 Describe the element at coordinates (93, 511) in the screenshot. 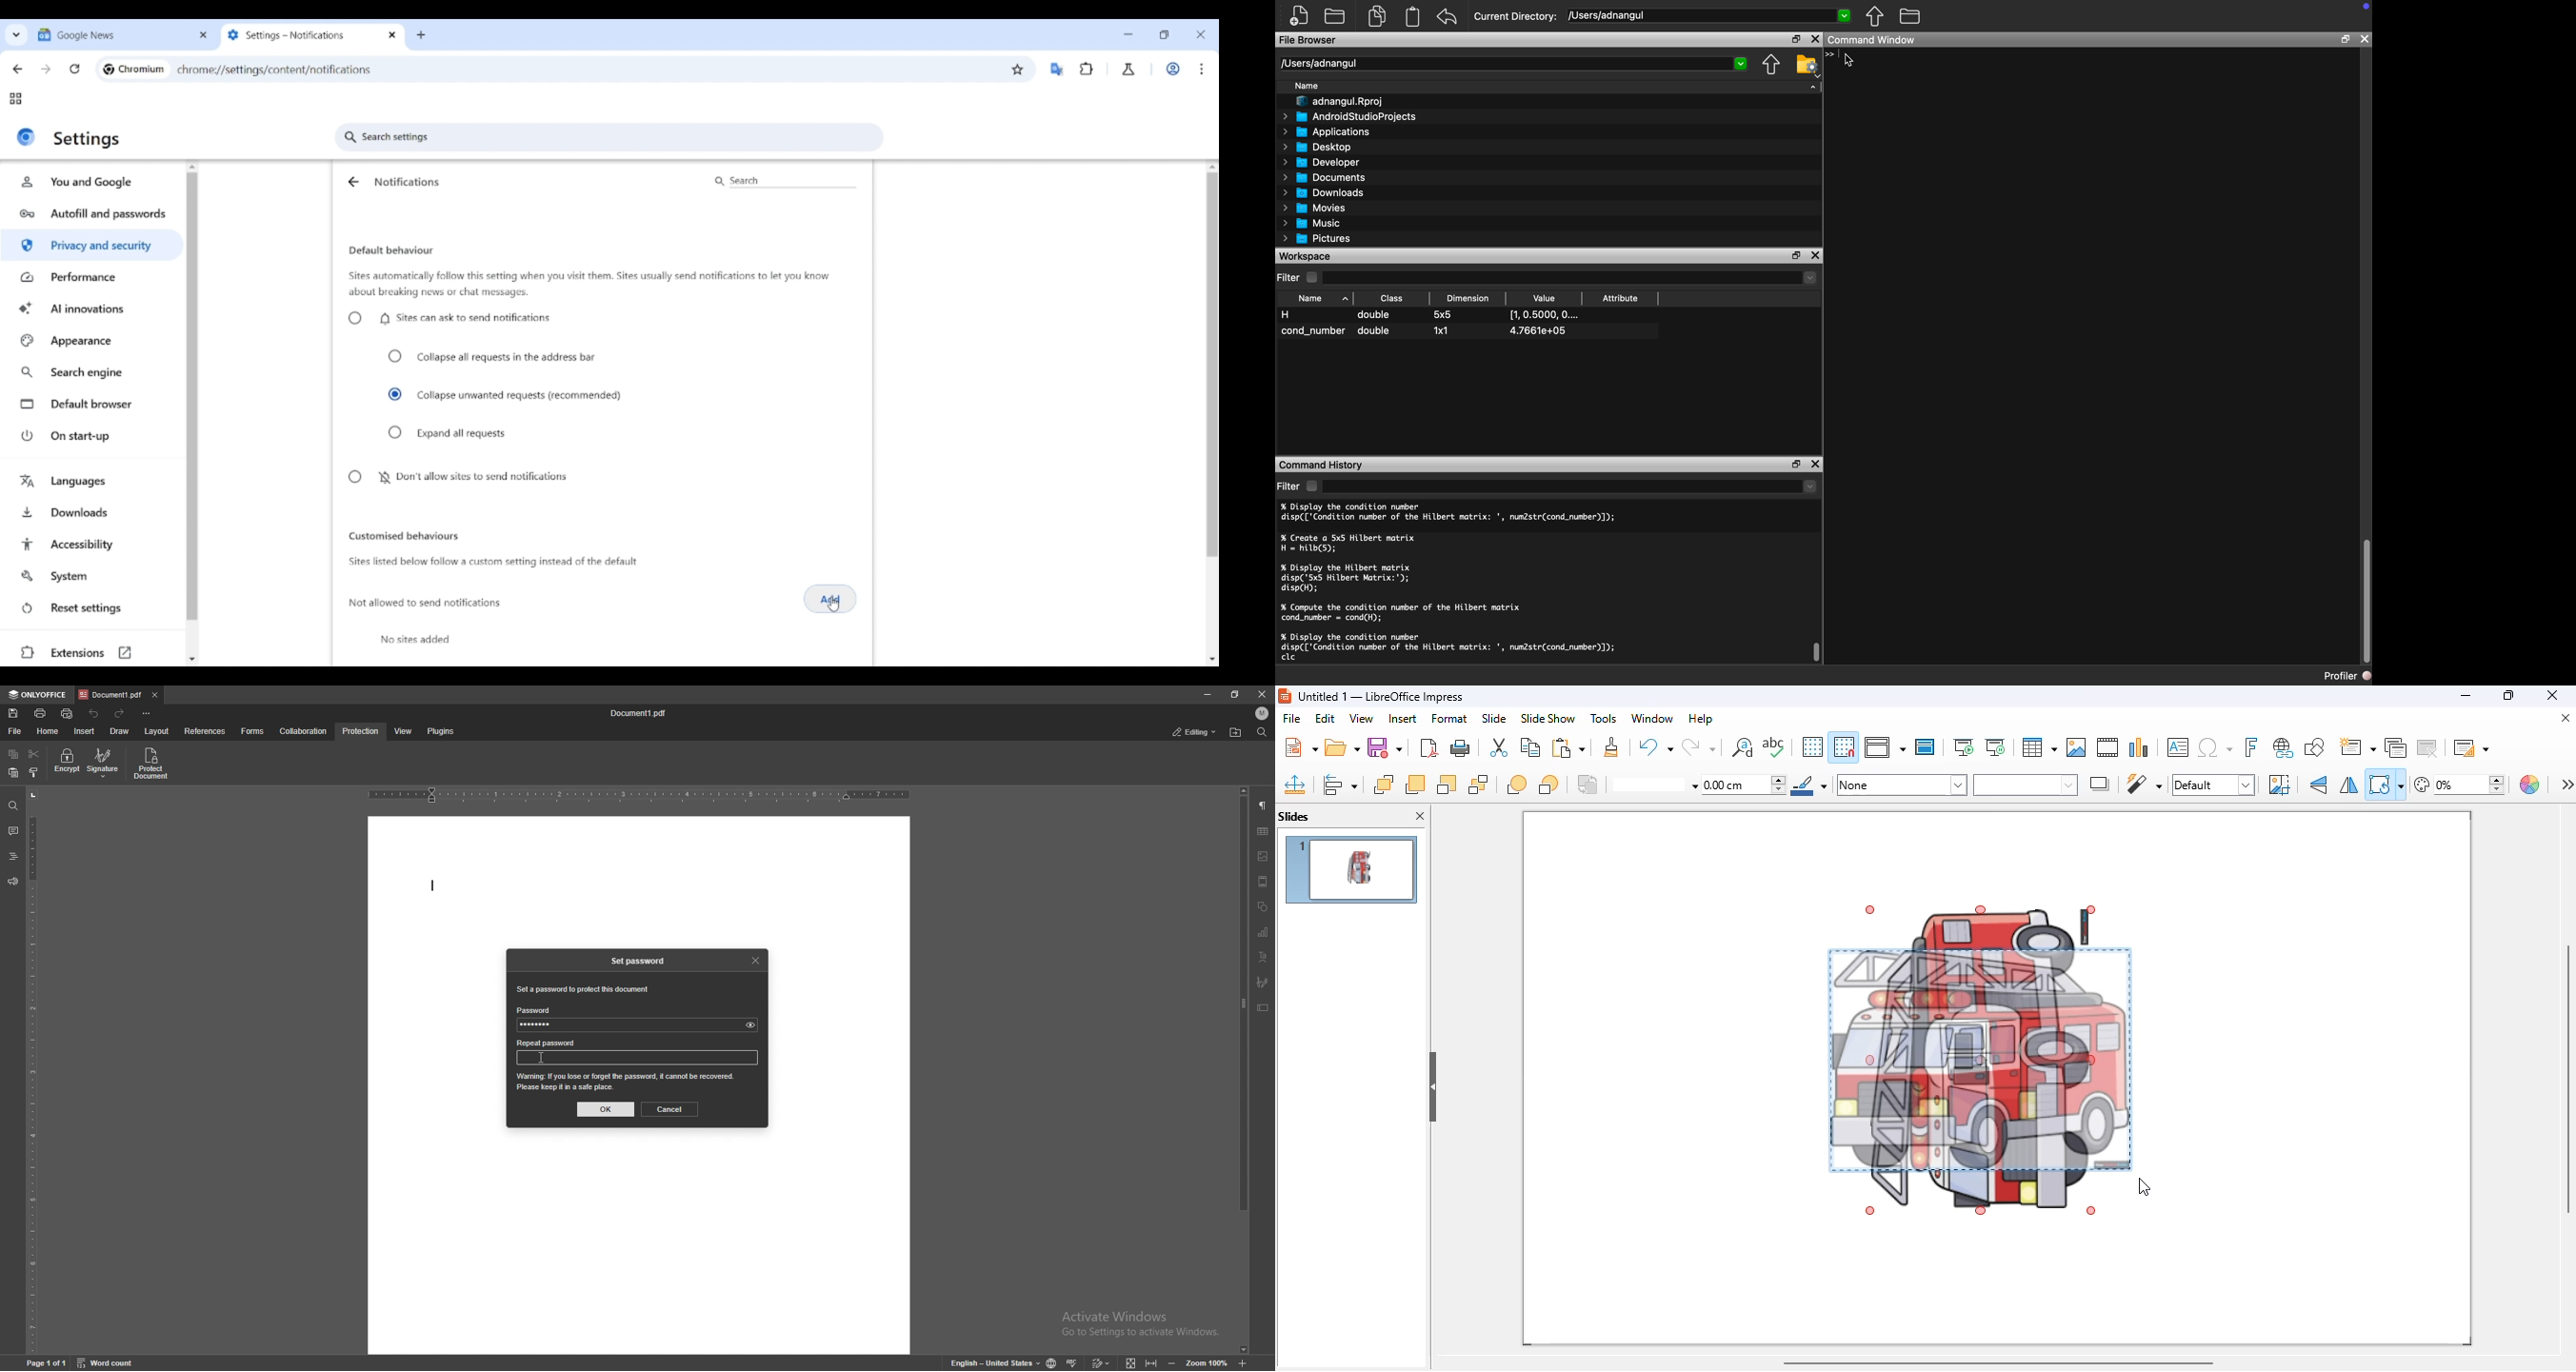

I see `Downloads` at that location.